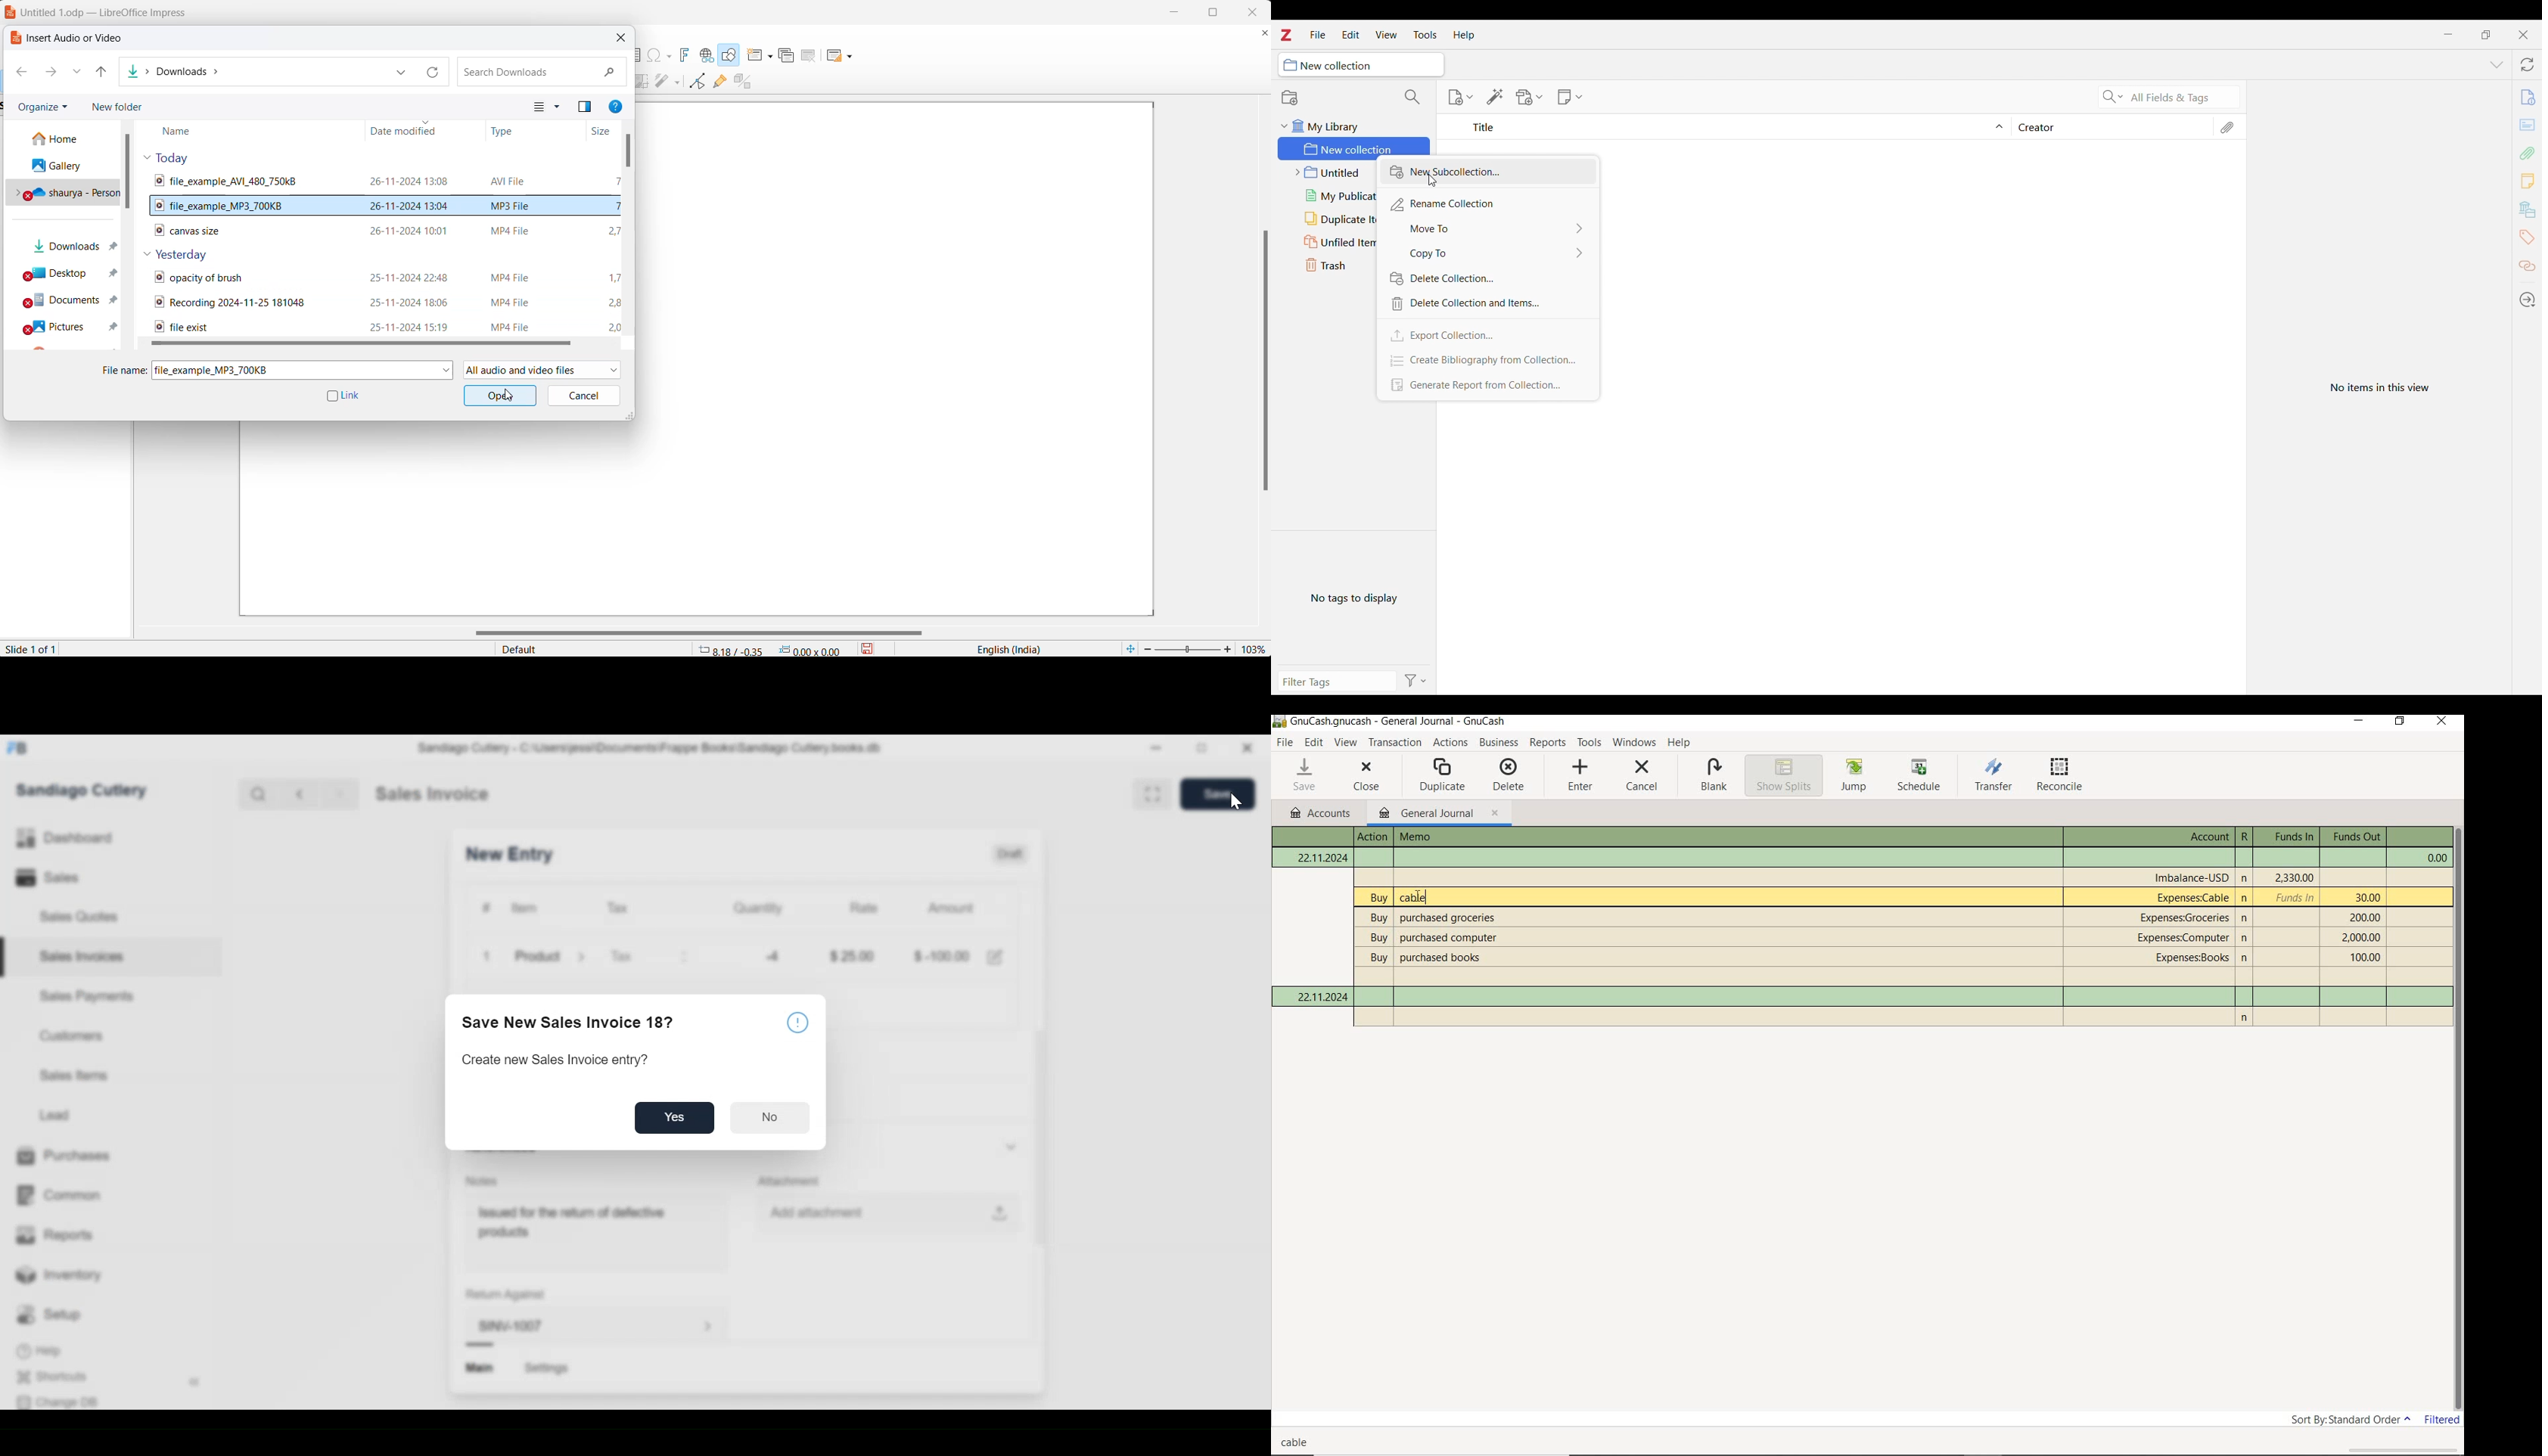  What do you see at coordinates (1321, 996) in the screenshot?
I see `Current date` at bounding box center [1321, 996].